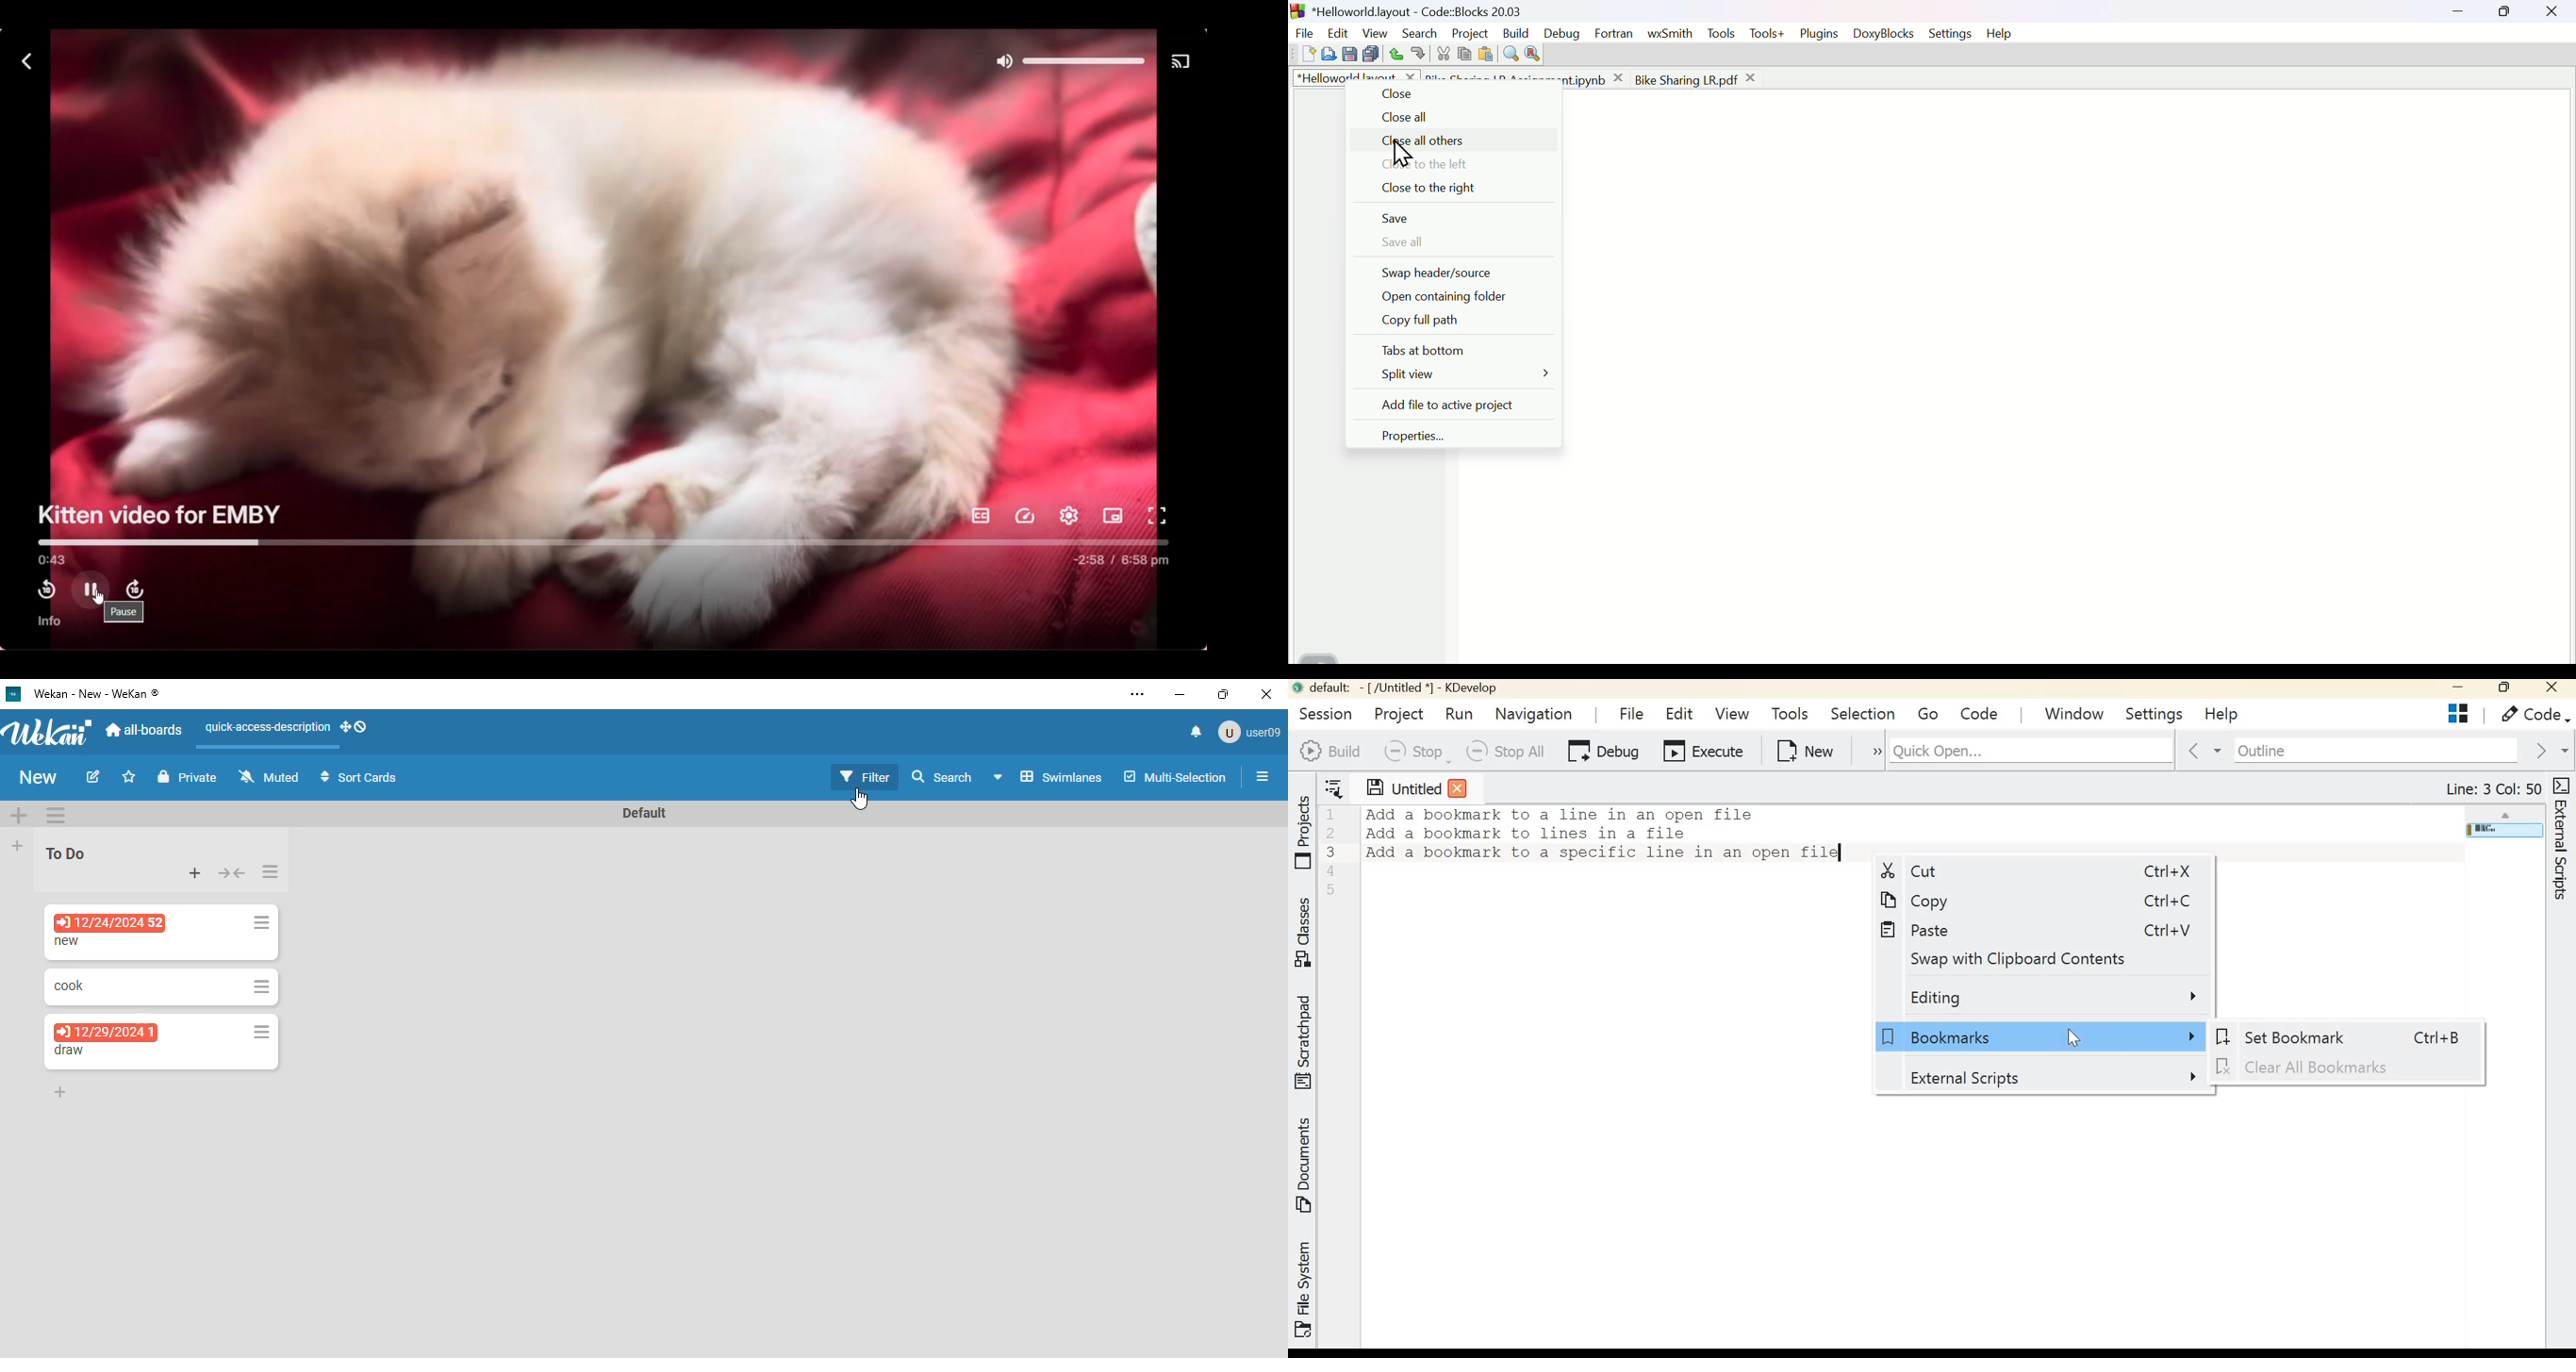 This screenshot has width=2576, height=1372. What do you see at coordinates (1464, 52) in the screenshot?
I see `Copy` at bounding box center [1464, 52].